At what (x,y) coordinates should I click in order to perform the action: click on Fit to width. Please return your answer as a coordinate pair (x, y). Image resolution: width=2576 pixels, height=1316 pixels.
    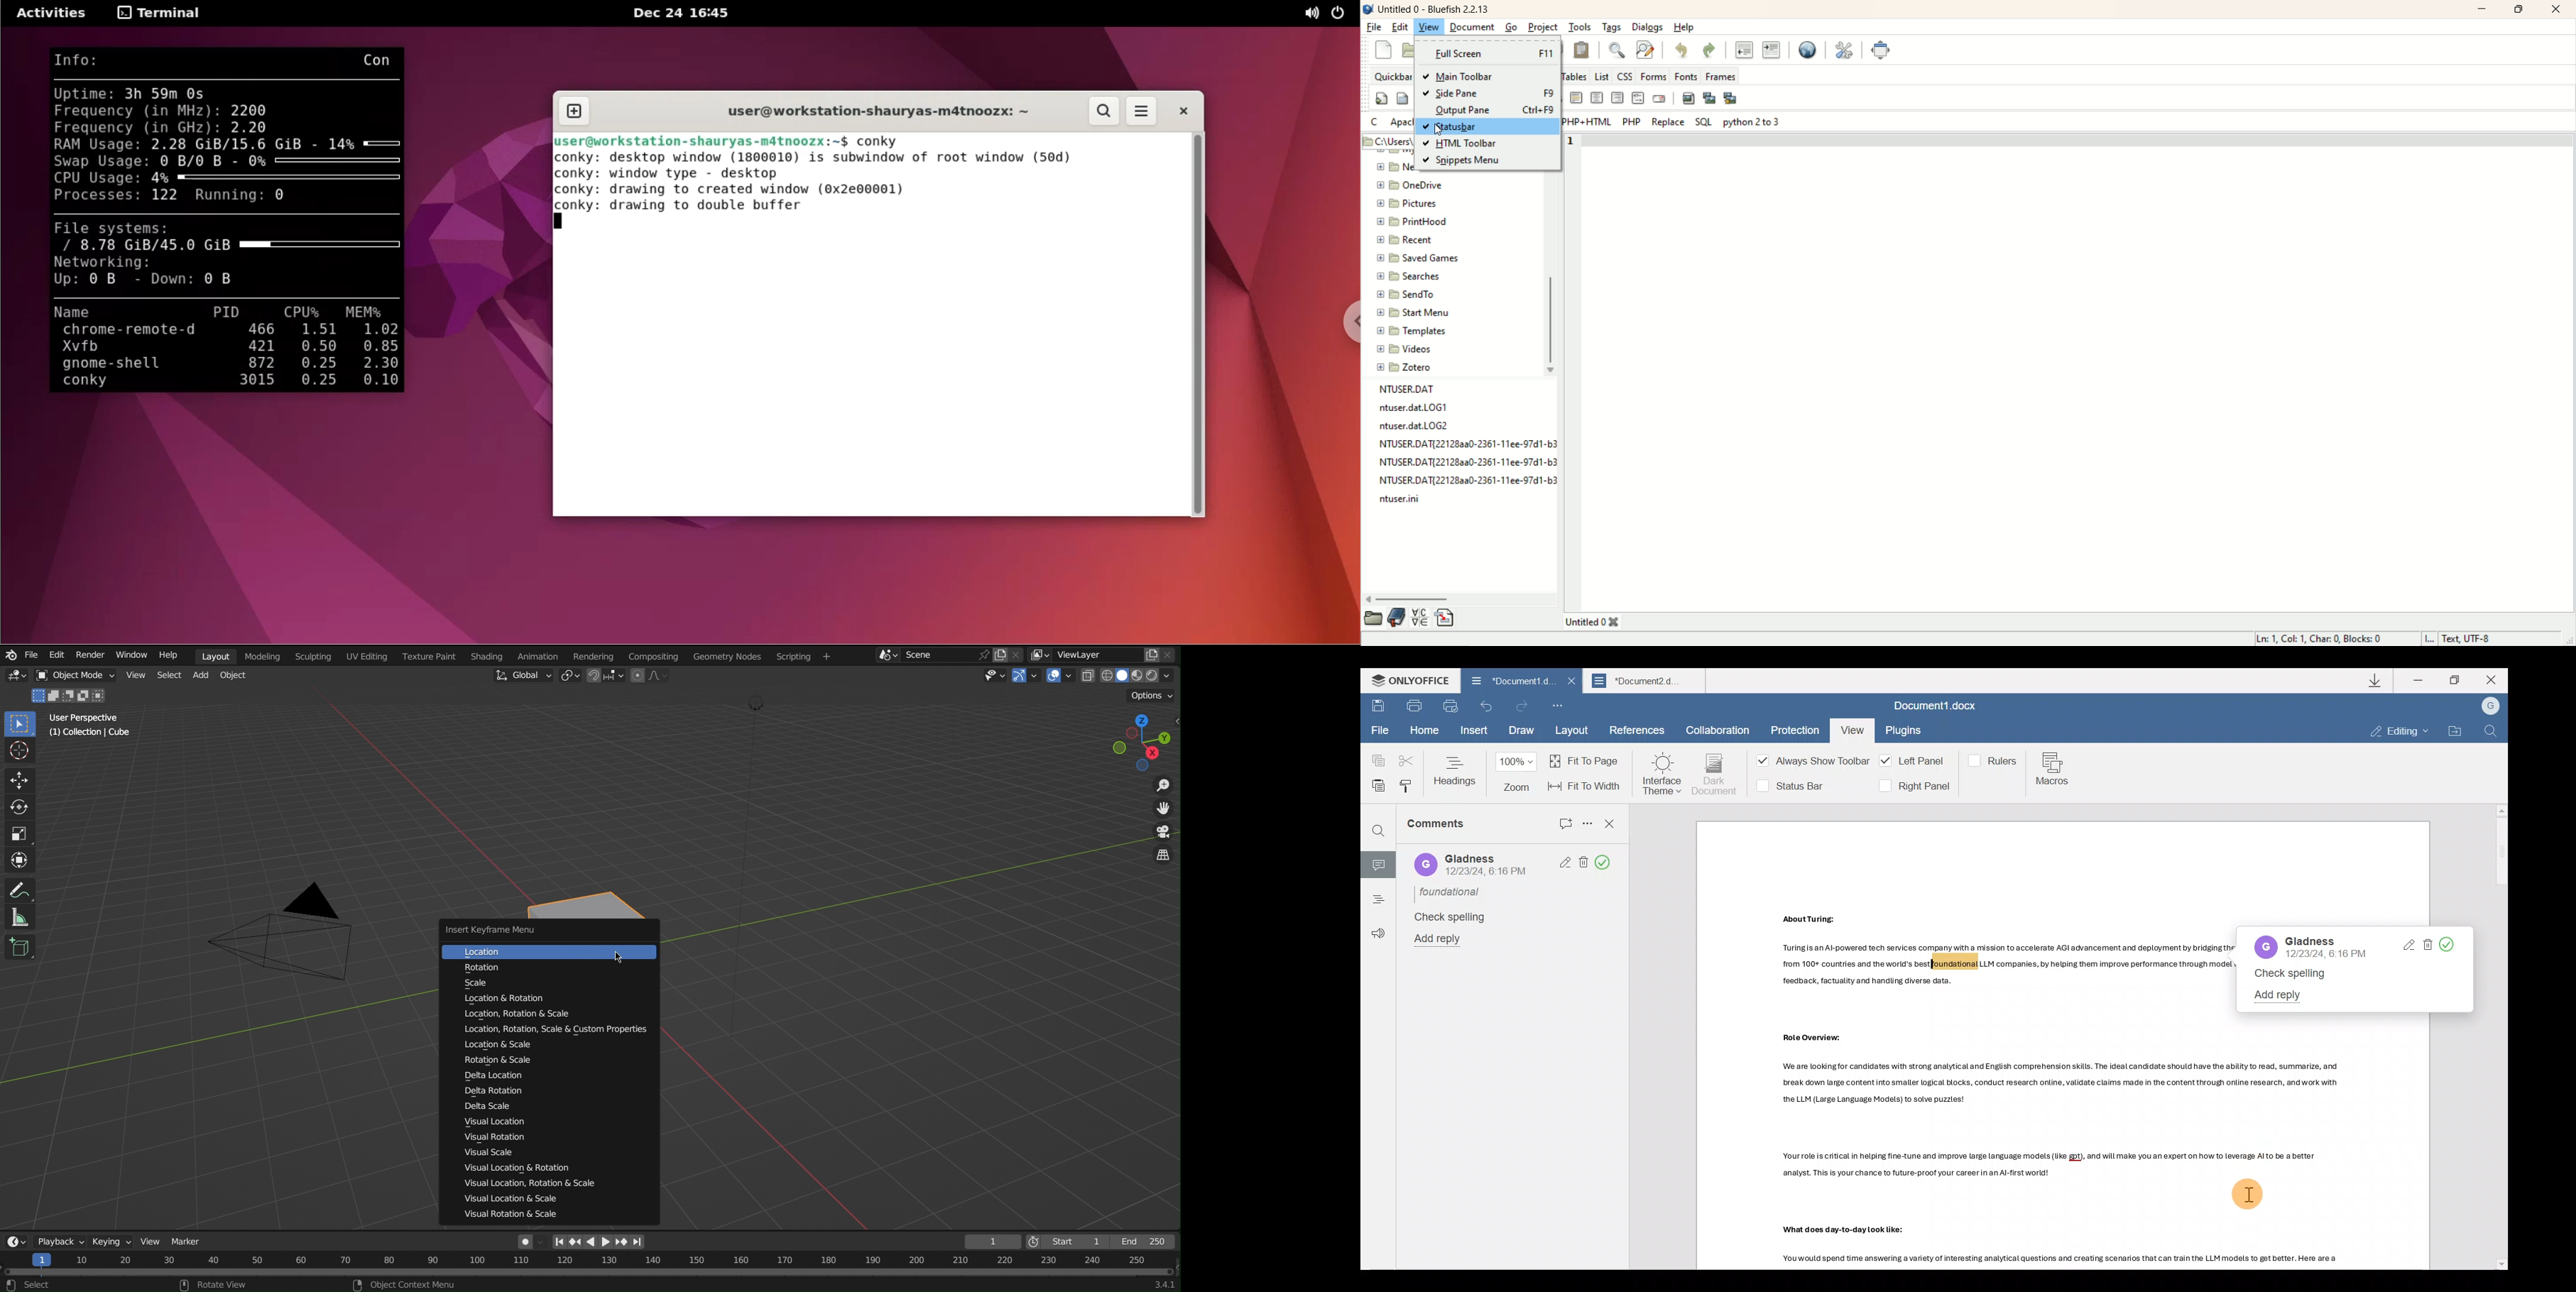
    Looking at the image, I should click on (1586, 786).